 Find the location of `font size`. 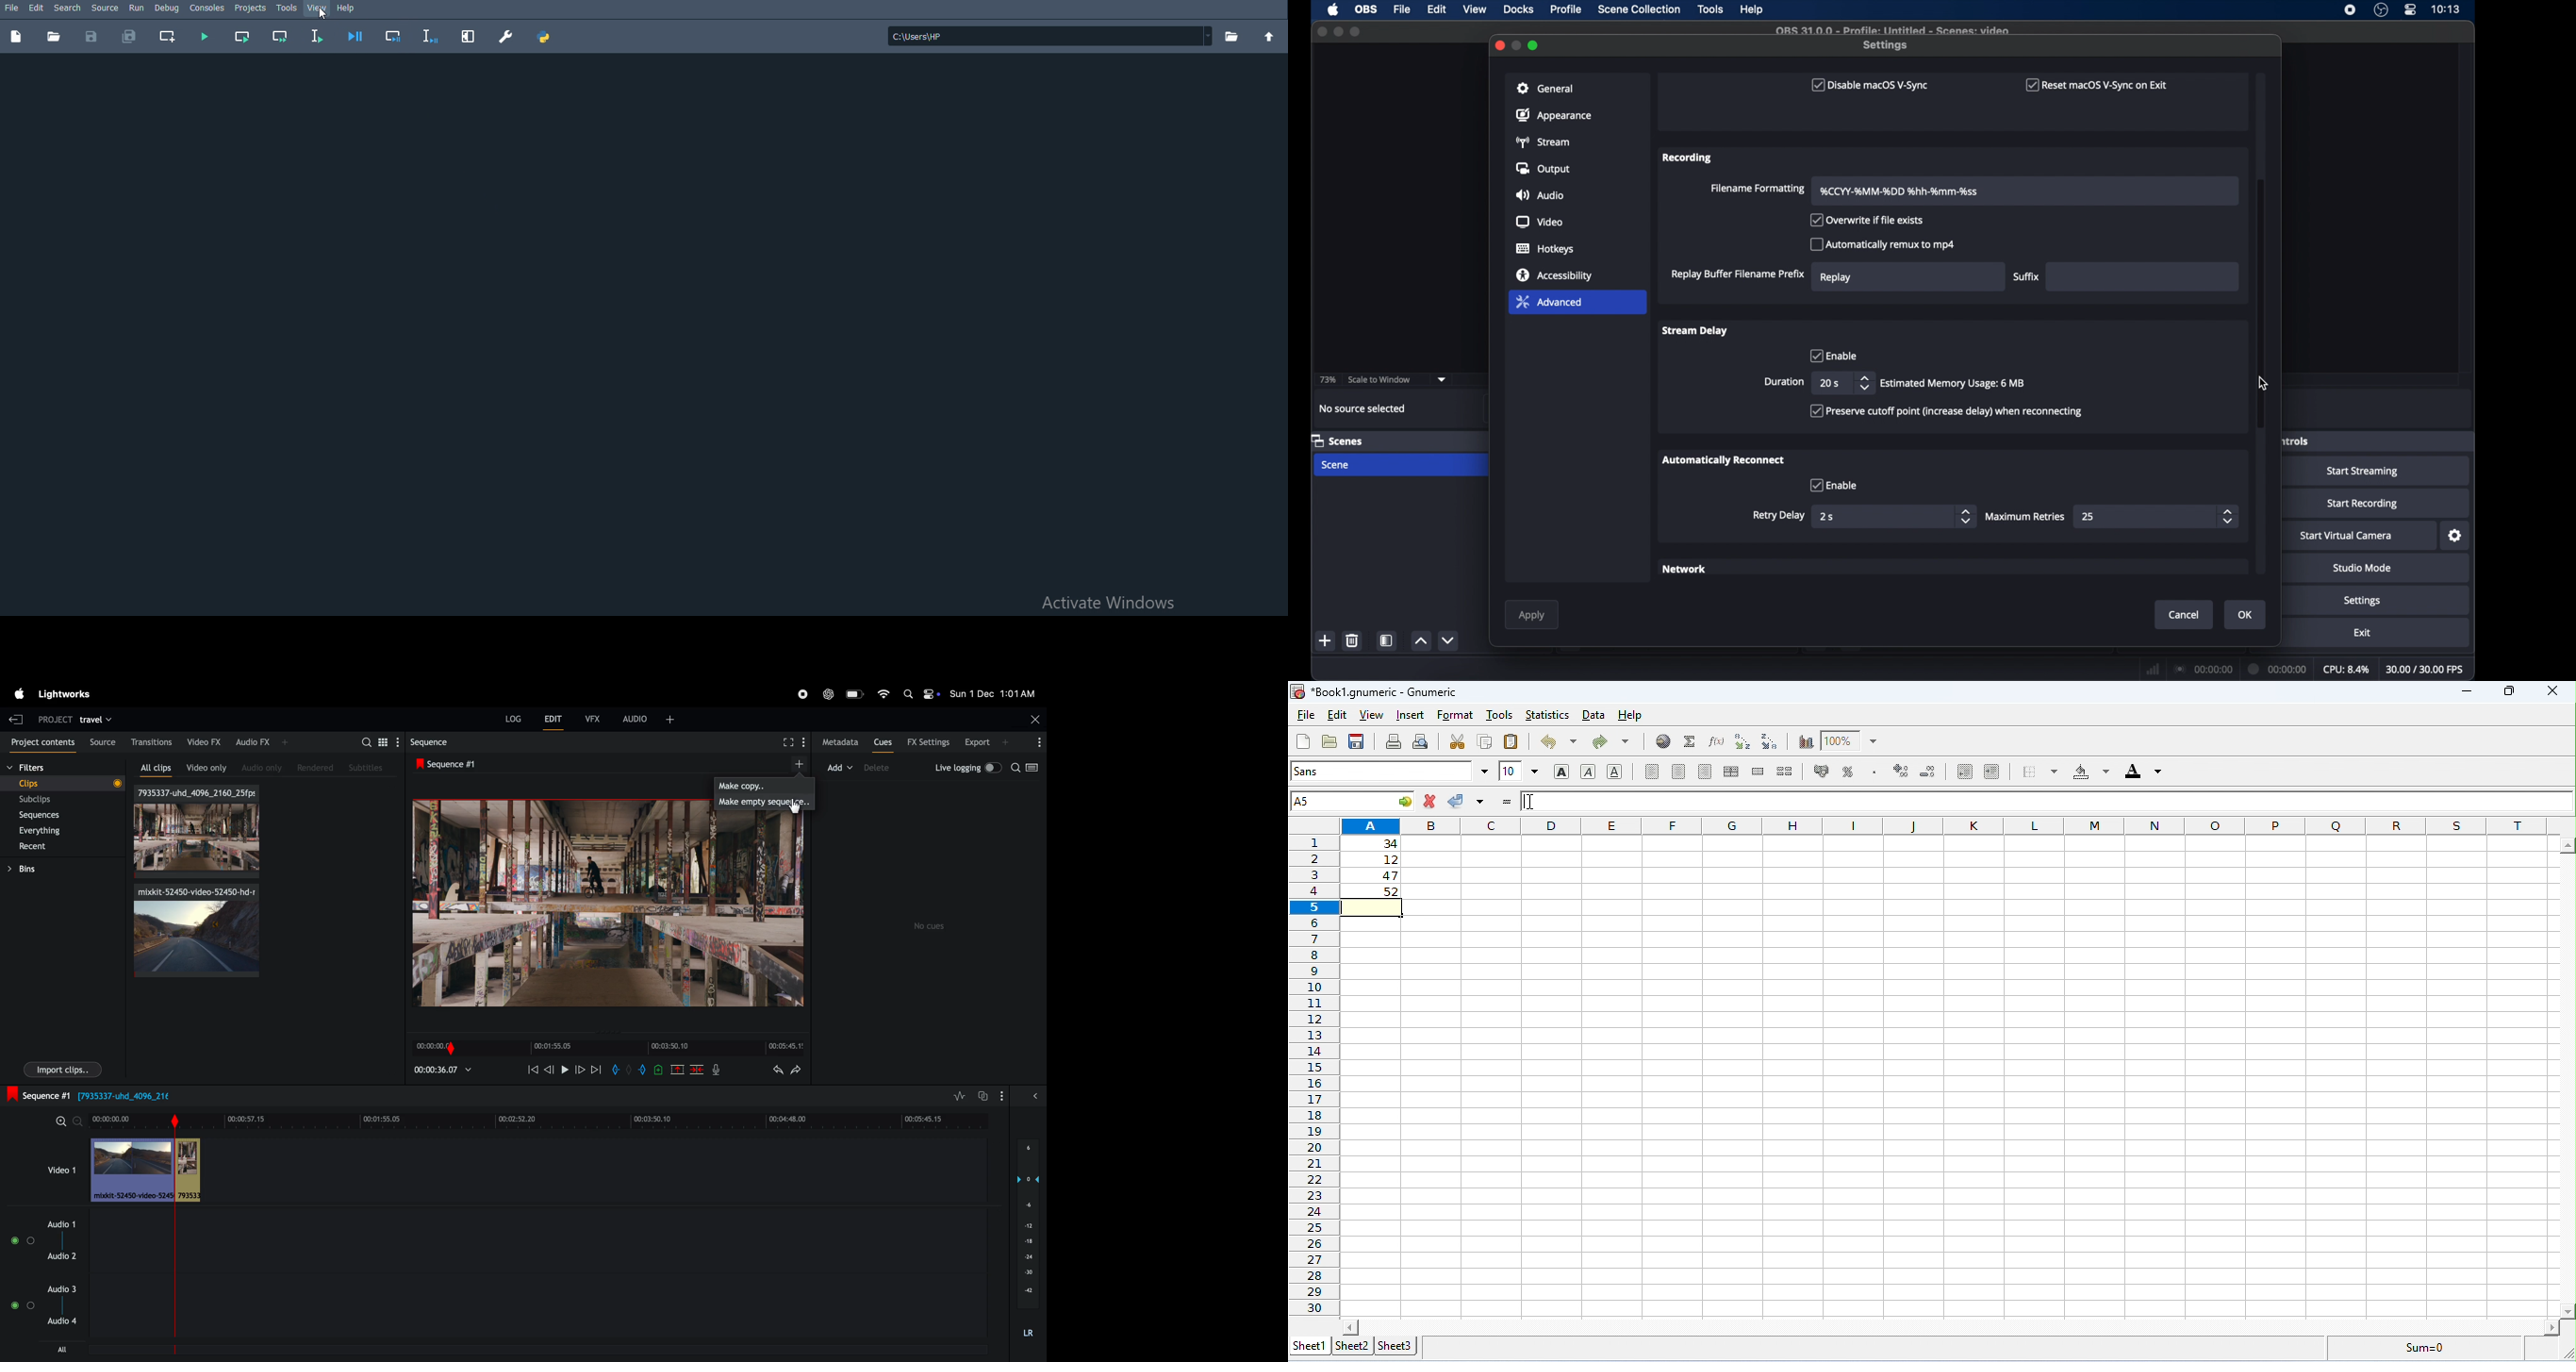

font size is located at coordinates (1520, 771).